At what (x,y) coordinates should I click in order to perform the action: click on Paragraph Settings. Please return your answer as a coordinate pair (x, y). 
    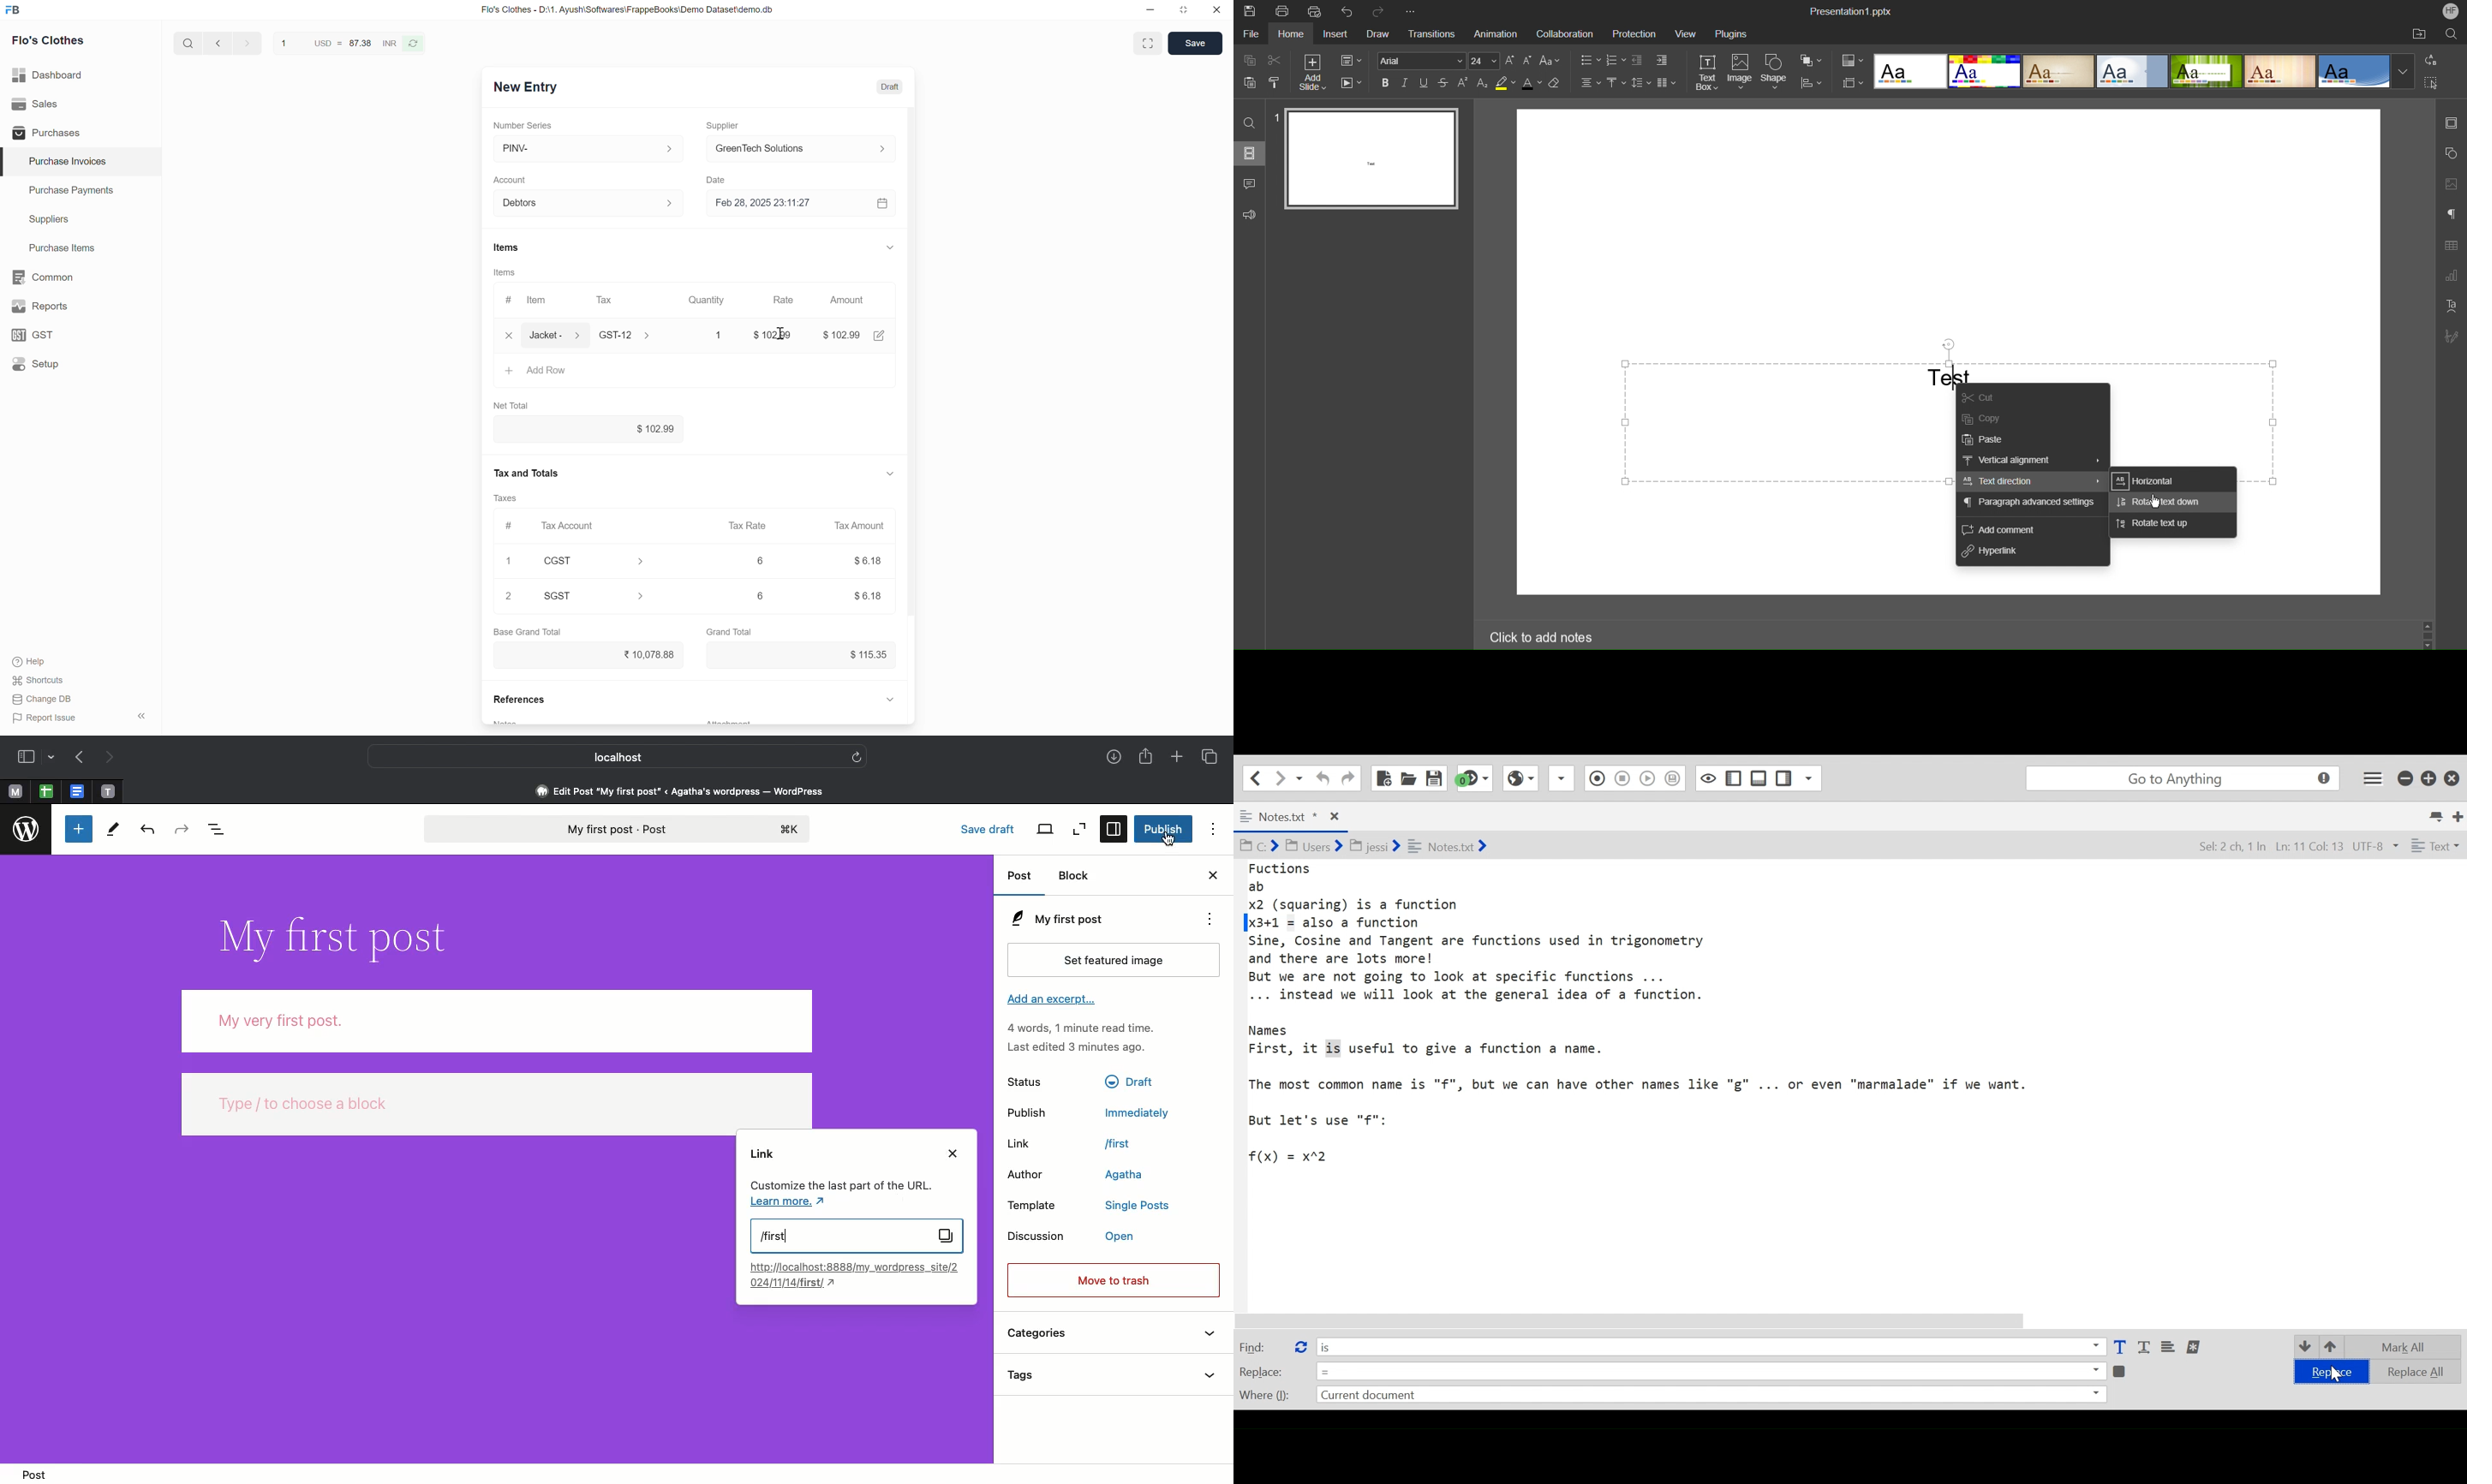
    Looking at the image, I should click on (2450, 215).